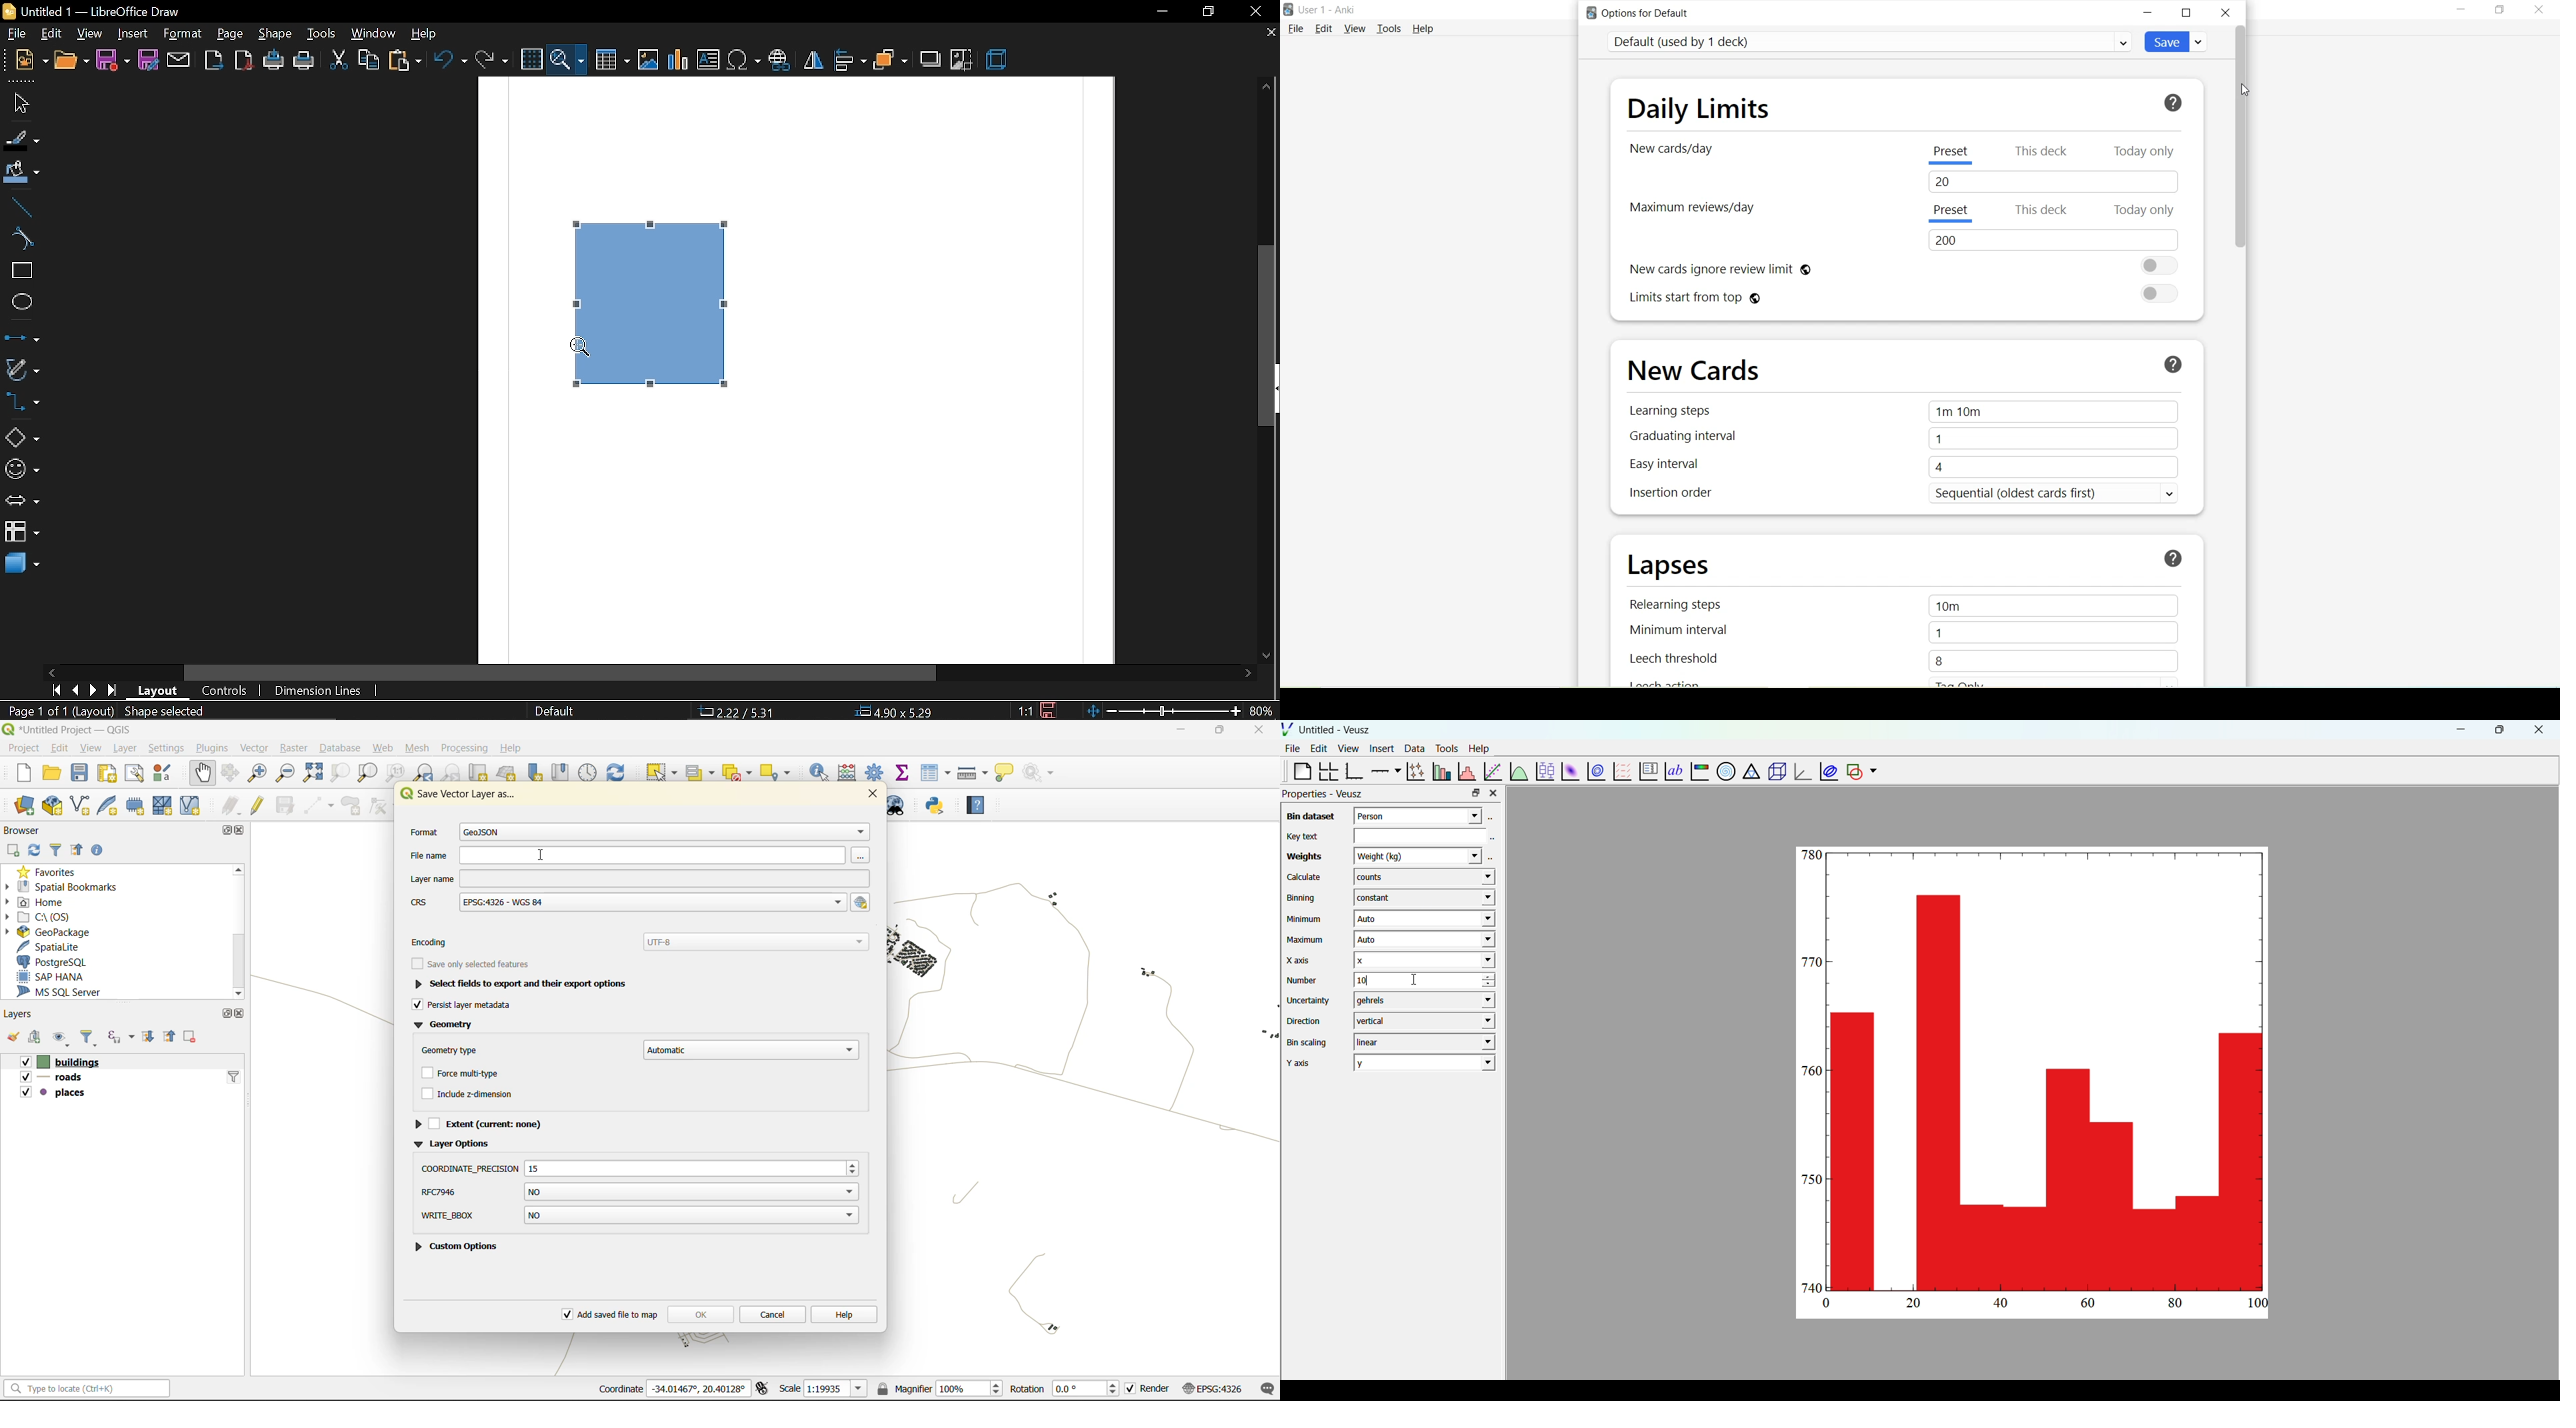 The height and width of the screenshot is (1428, 2576). What do you see at coordinates (939, 1390) in the screenshot?
I see `magnifier` at bounding box center [939, 1390].